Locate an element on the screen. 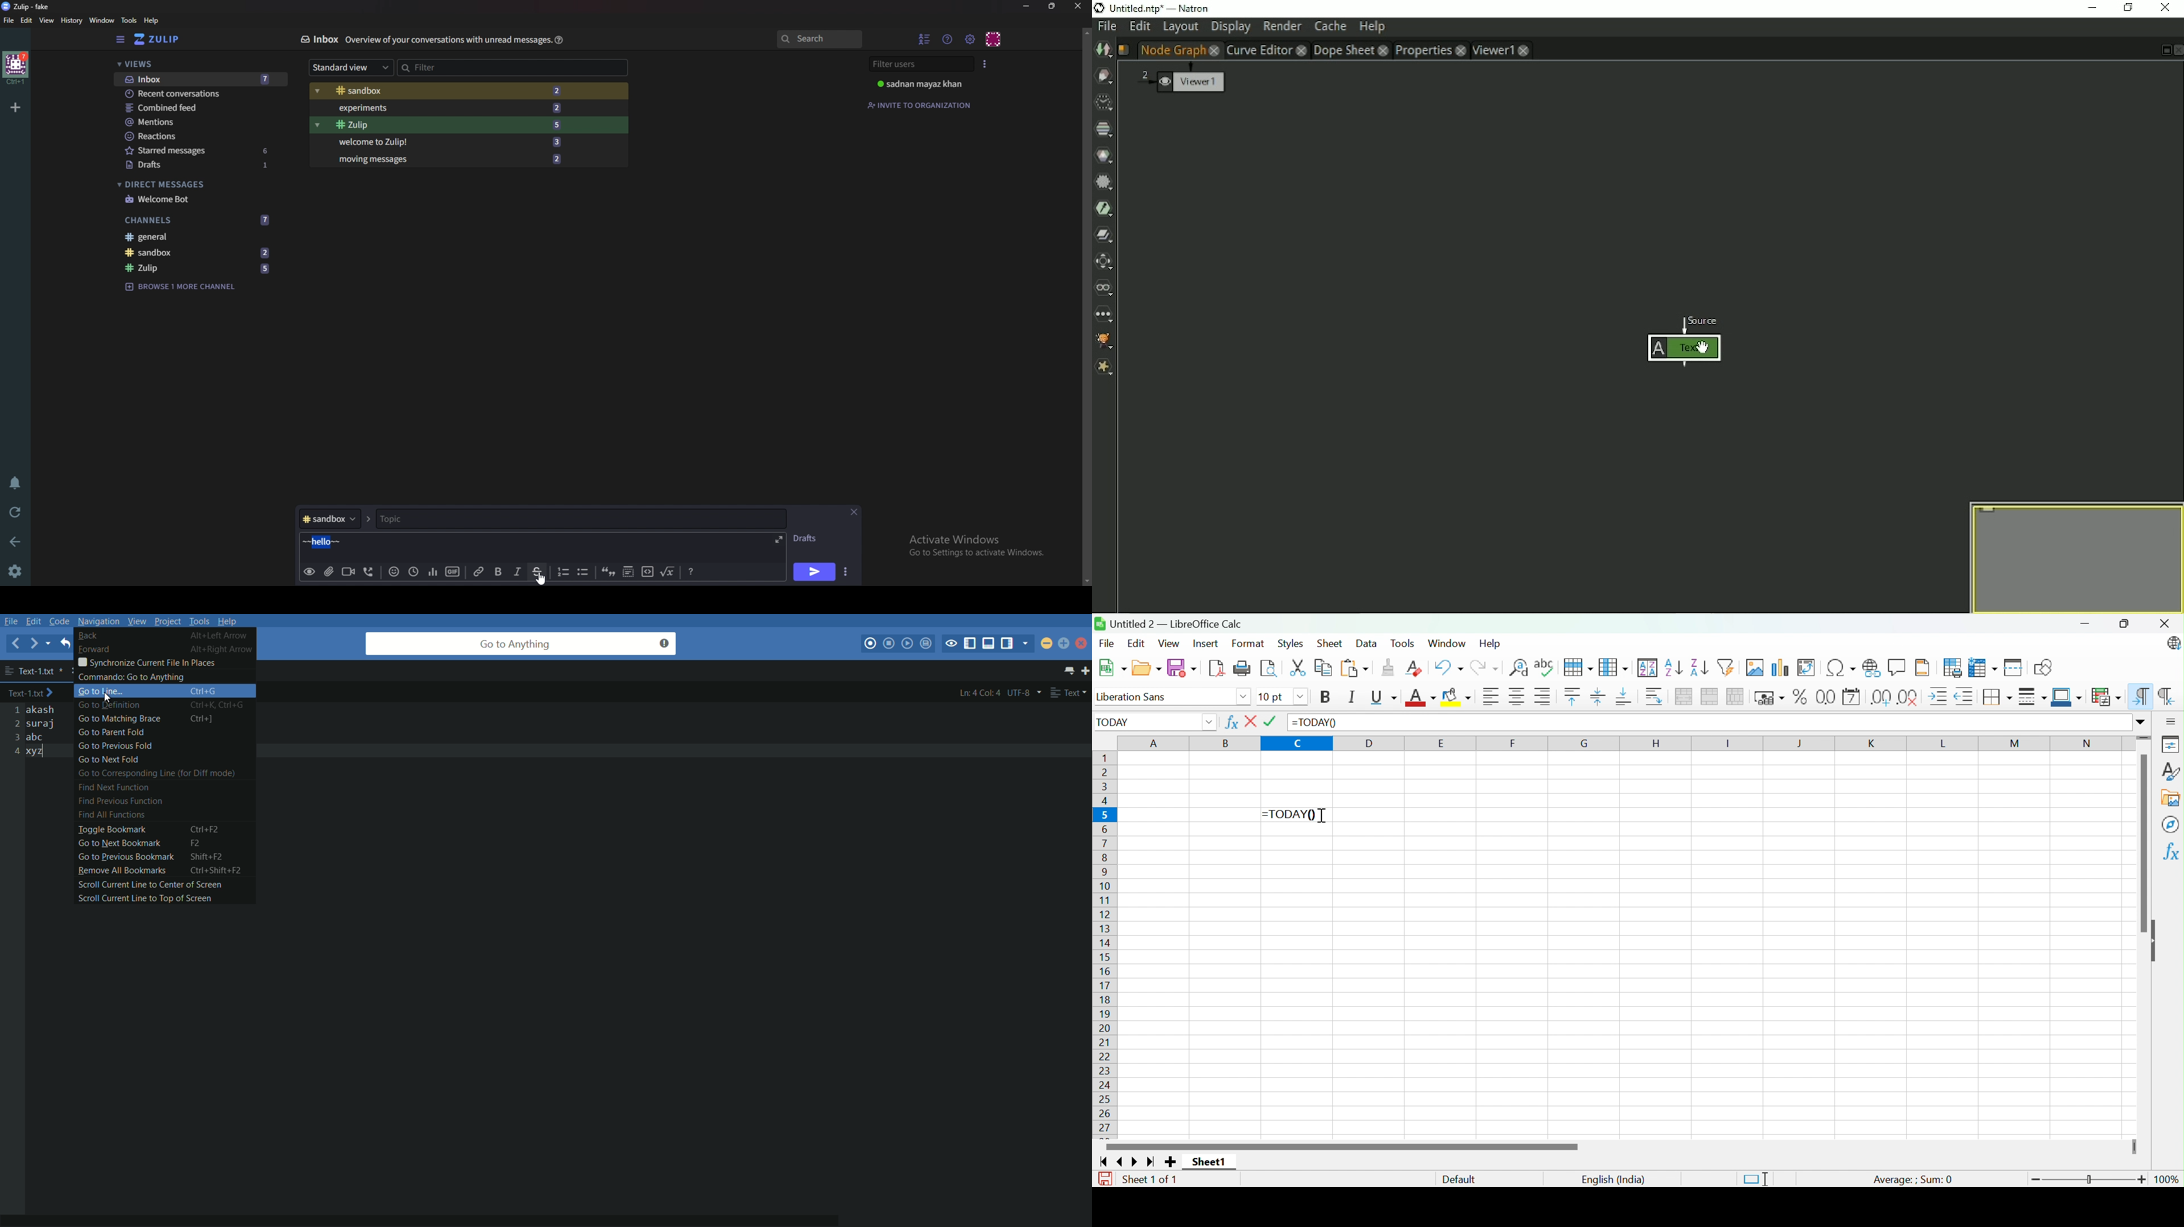 Image resolution: width=2184 pixels, height=1232 pixels. Add new sheet is located at coordinates (1171, 1163).